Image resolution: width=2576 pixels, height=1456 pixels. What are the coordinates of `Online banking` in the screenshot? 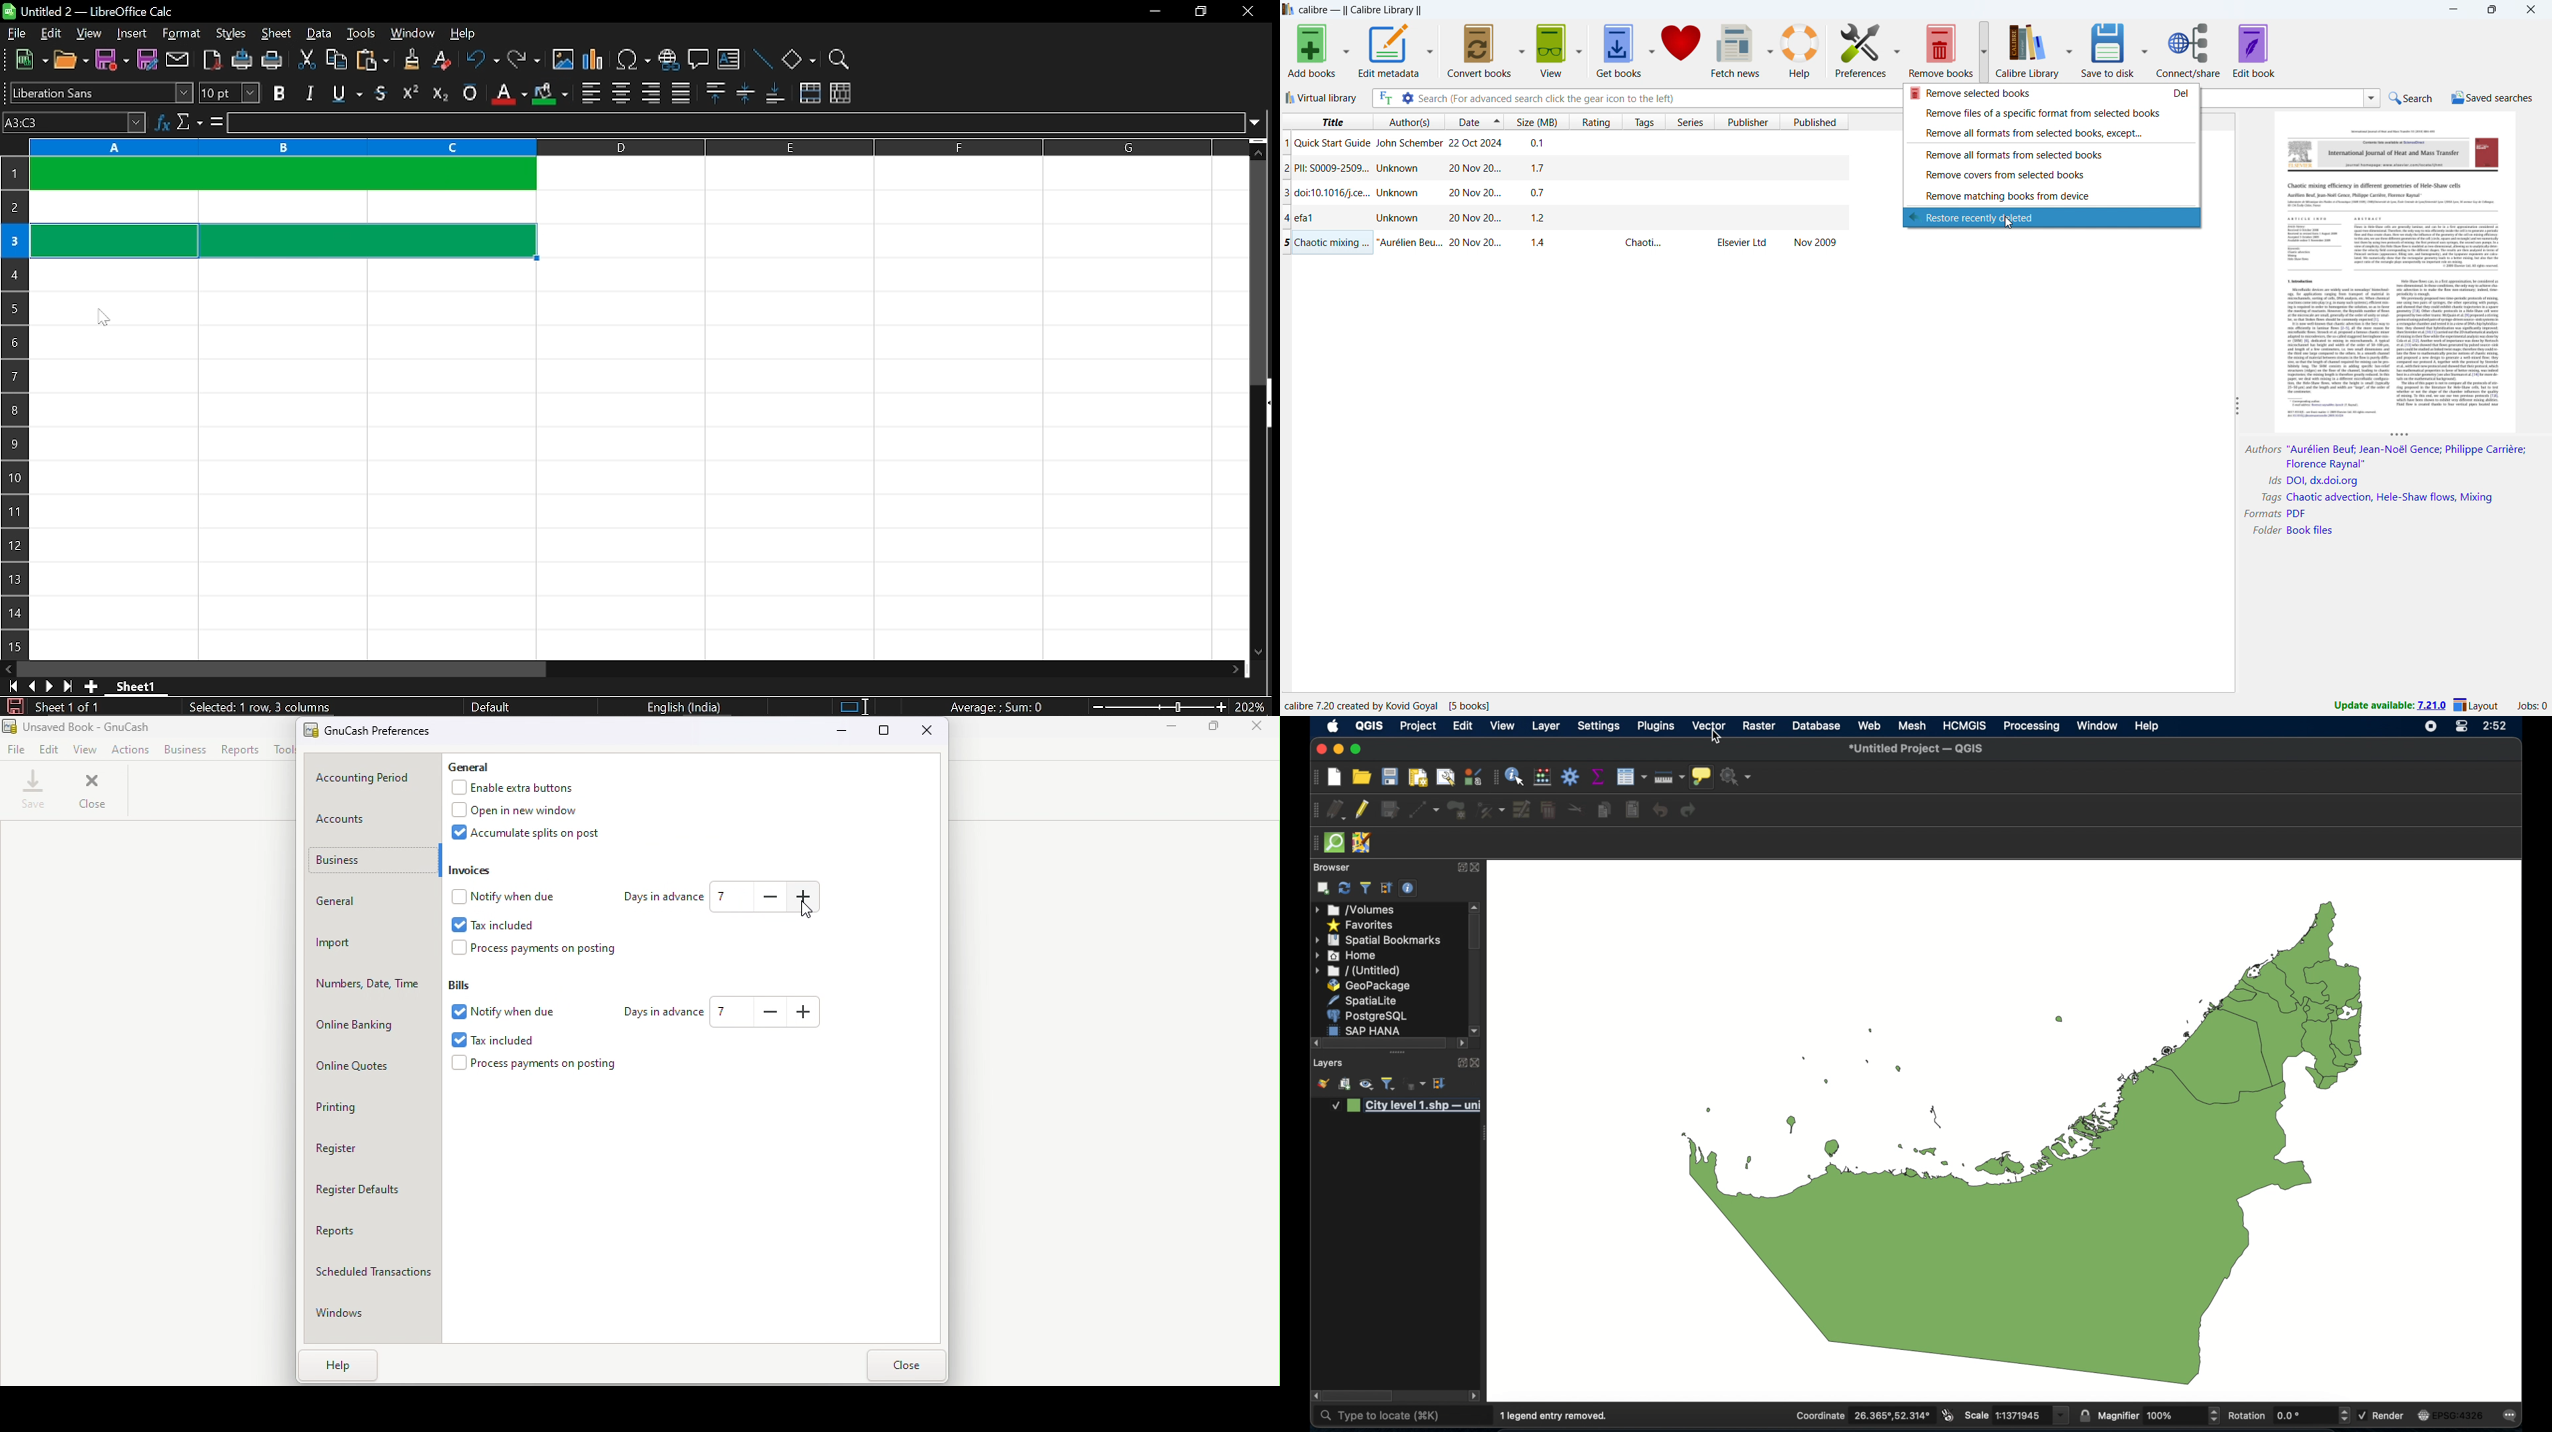 It's located at (372, 1026).